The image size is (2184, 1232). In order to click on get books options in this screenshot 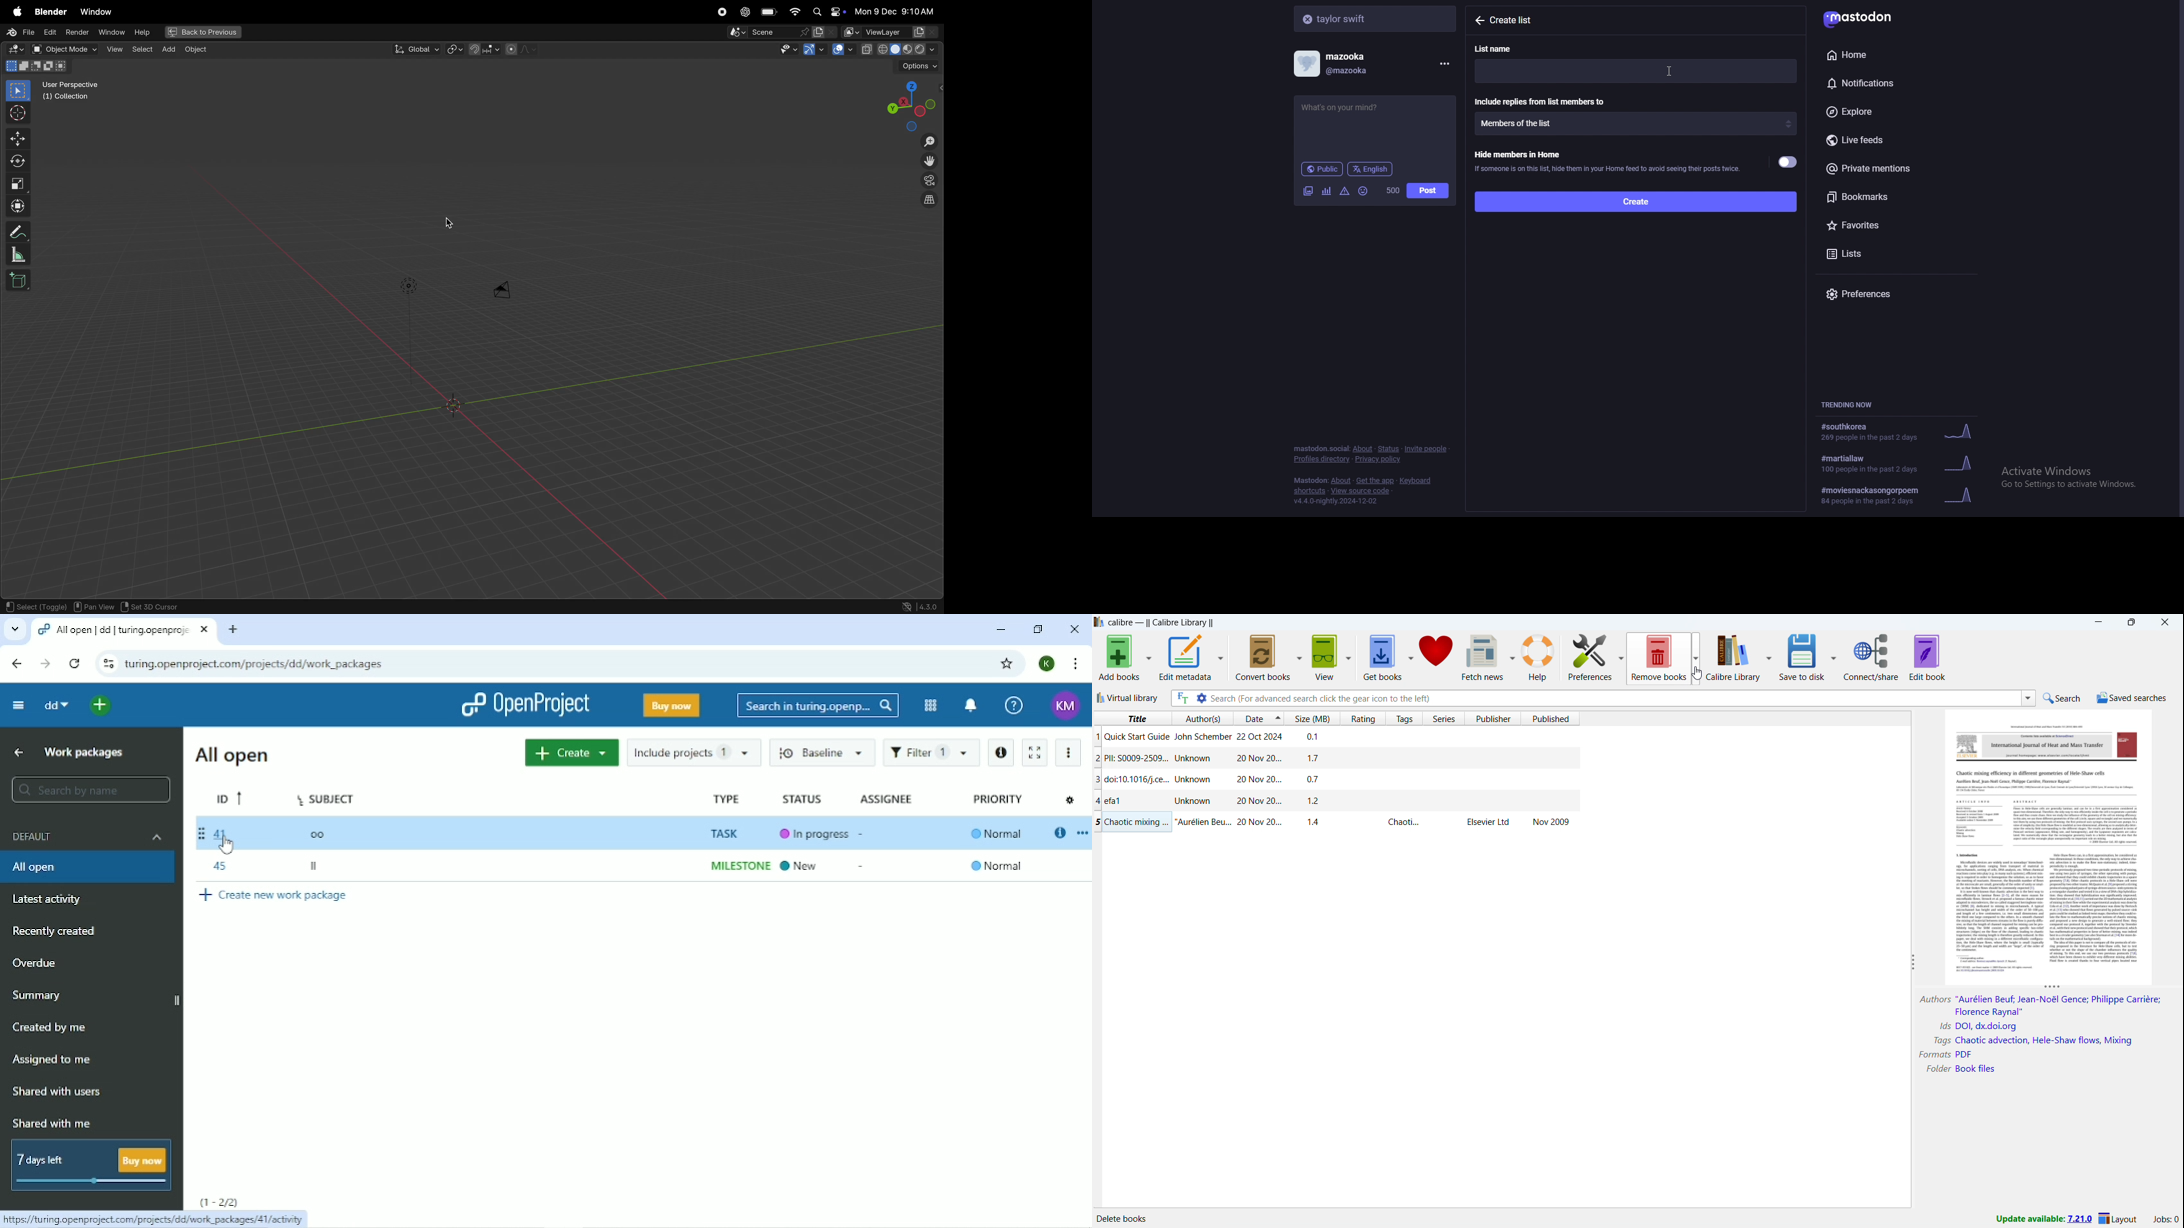, I will do `click(1410, 657)`.